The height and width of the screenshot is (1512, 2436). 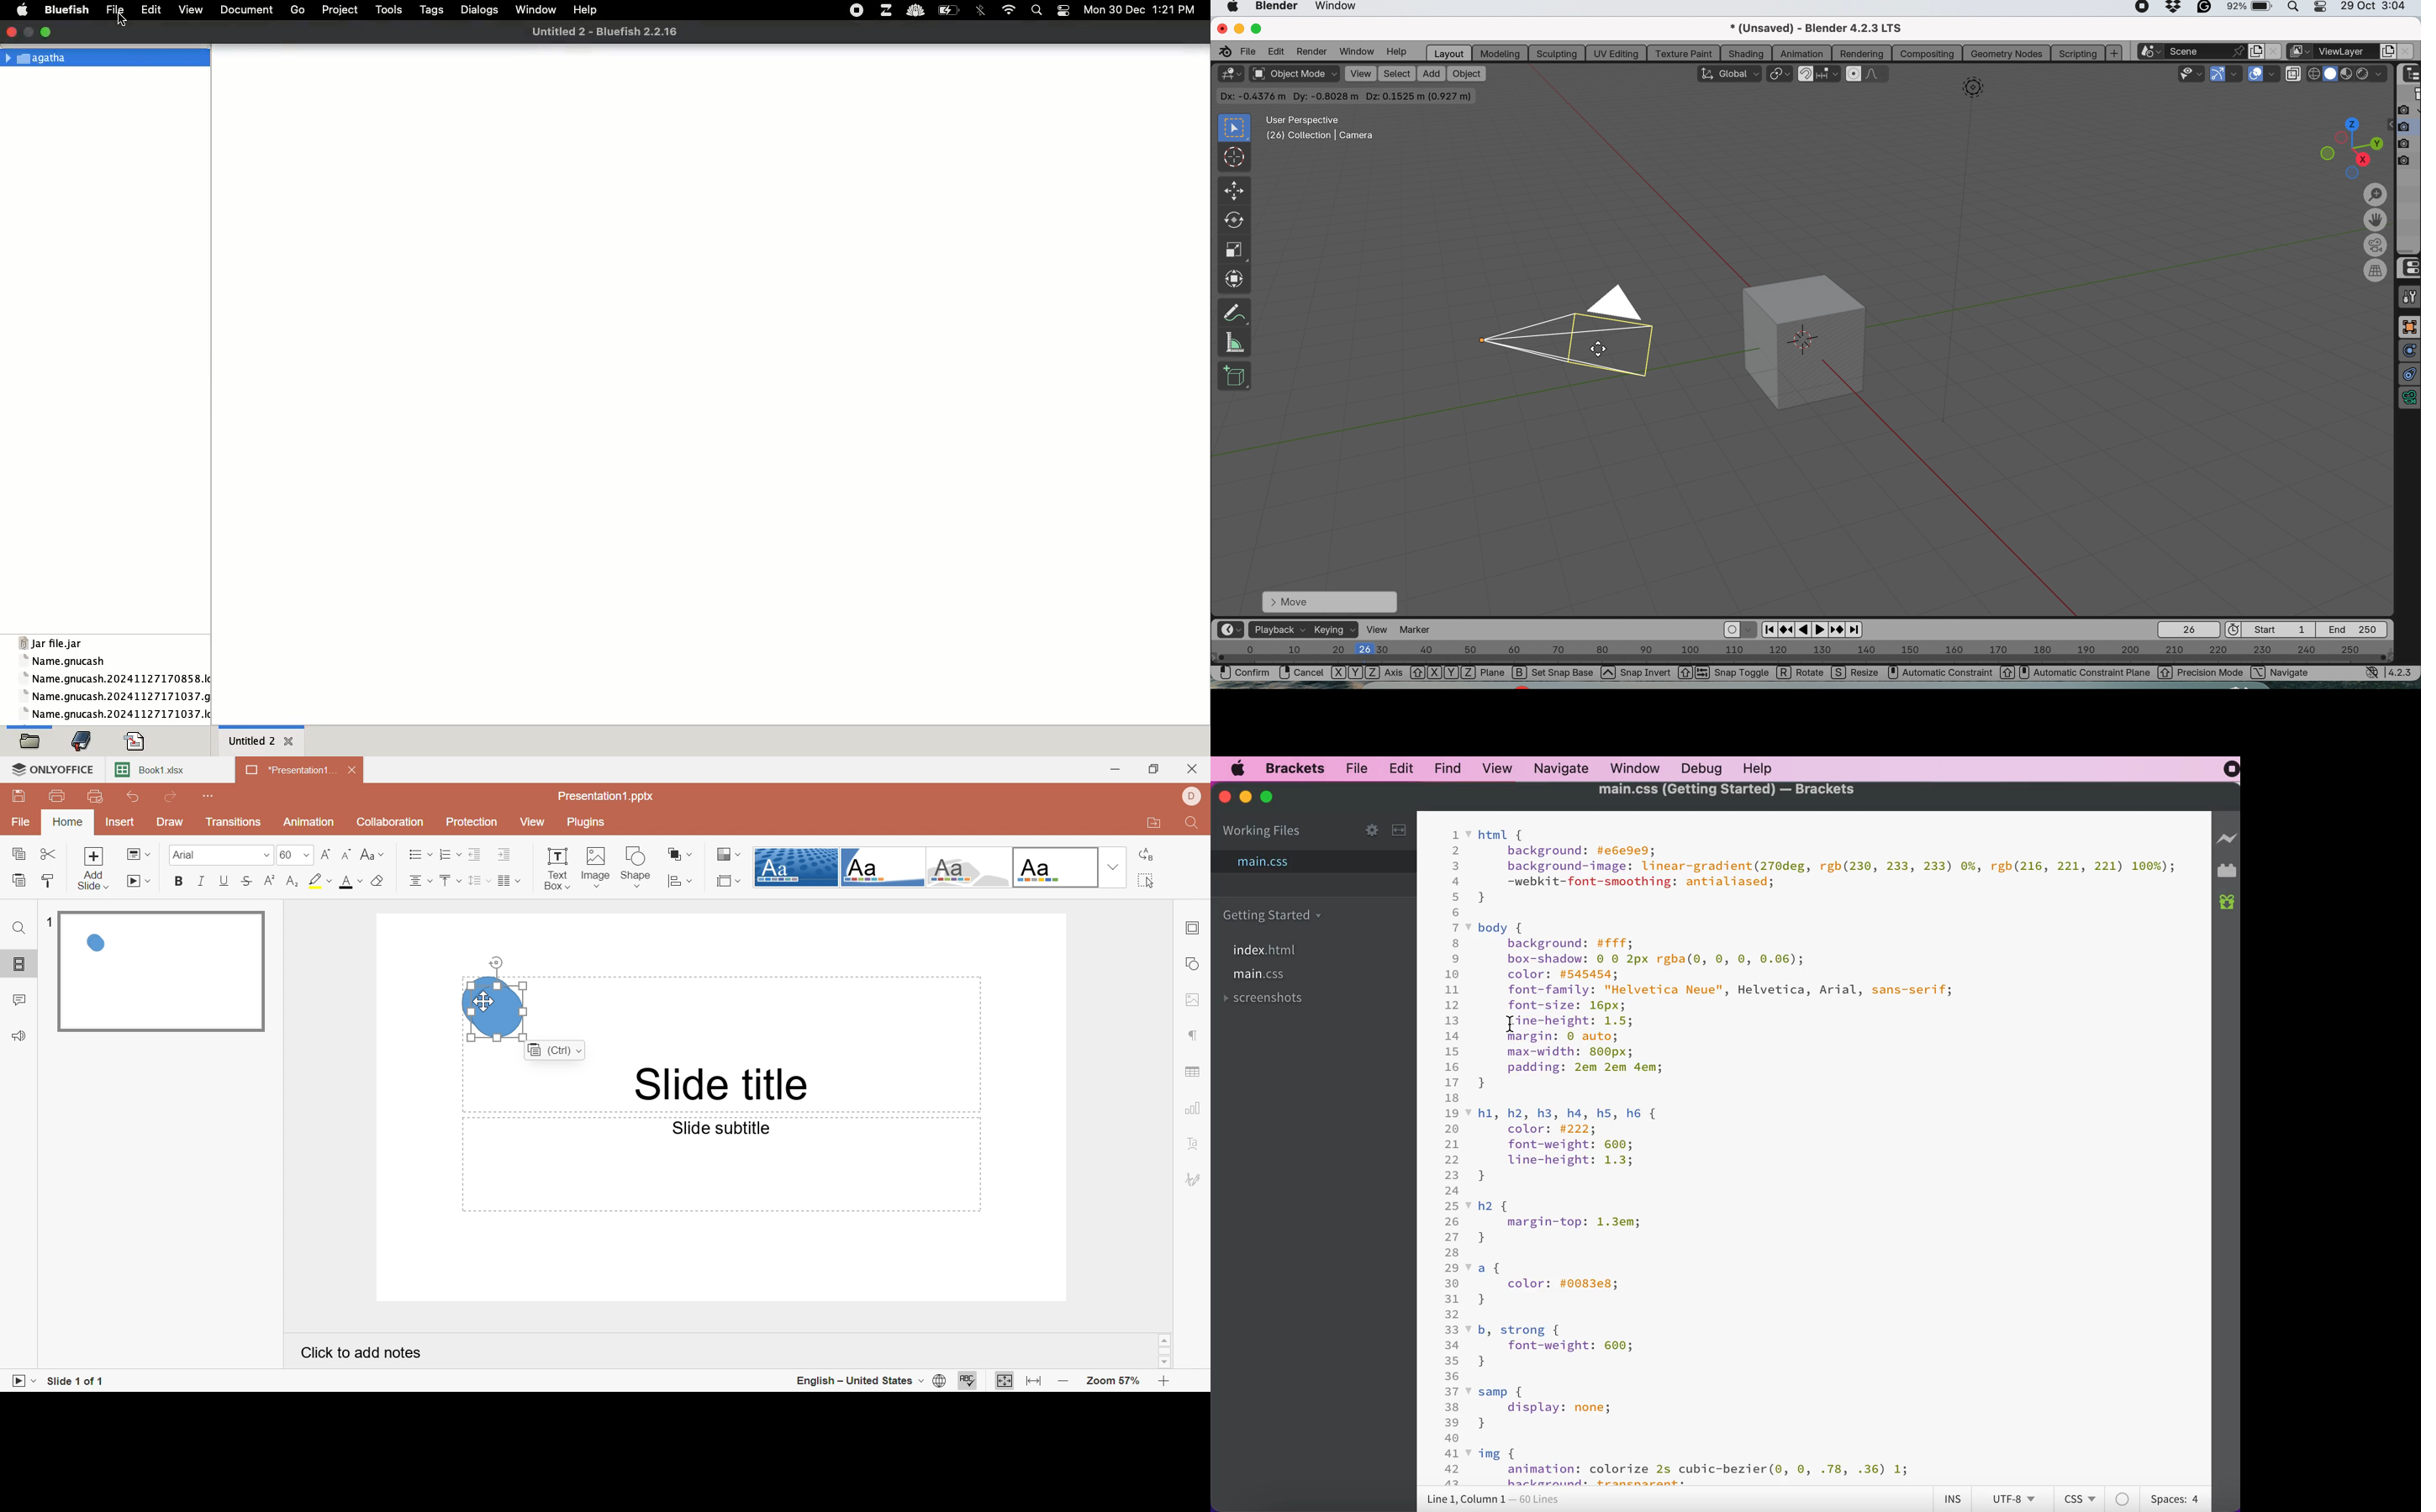 What do you see at coordinates (1452, 1284) in the screenshot?
I see `30` at bounding box center [1452, 1284].